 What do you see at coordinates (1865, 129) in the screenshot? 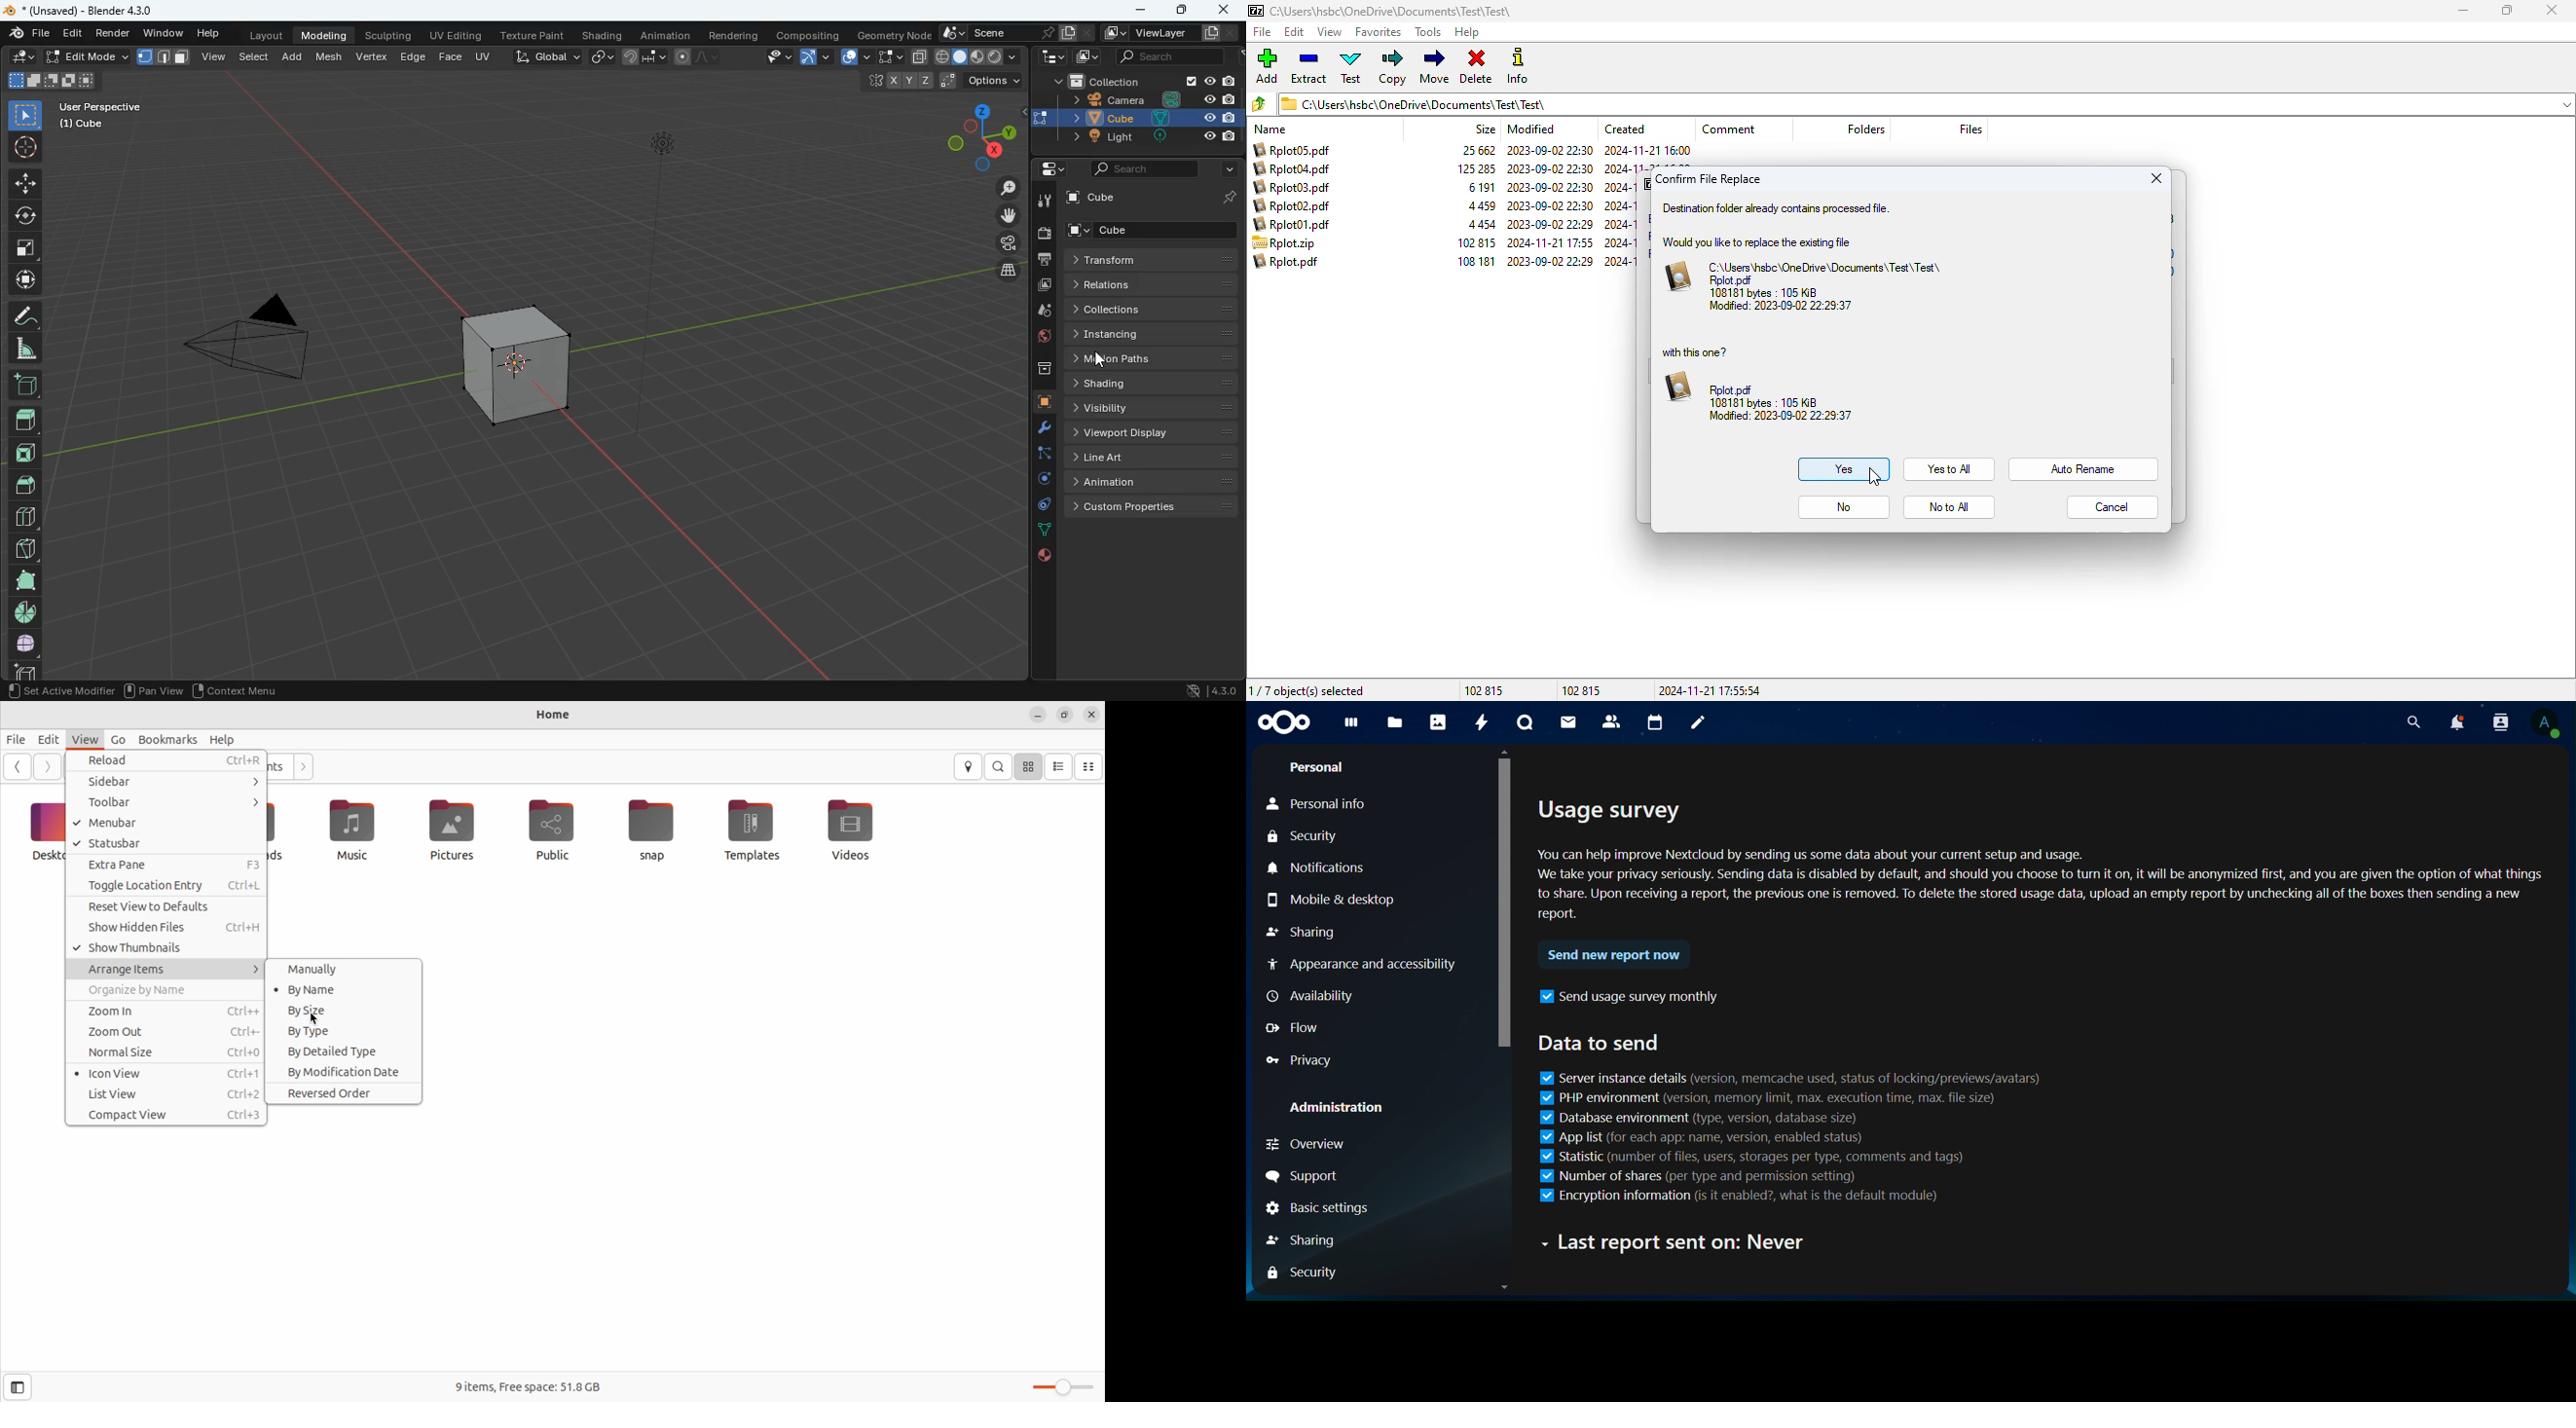
I see `folders` at bounding box center [1865, 129].